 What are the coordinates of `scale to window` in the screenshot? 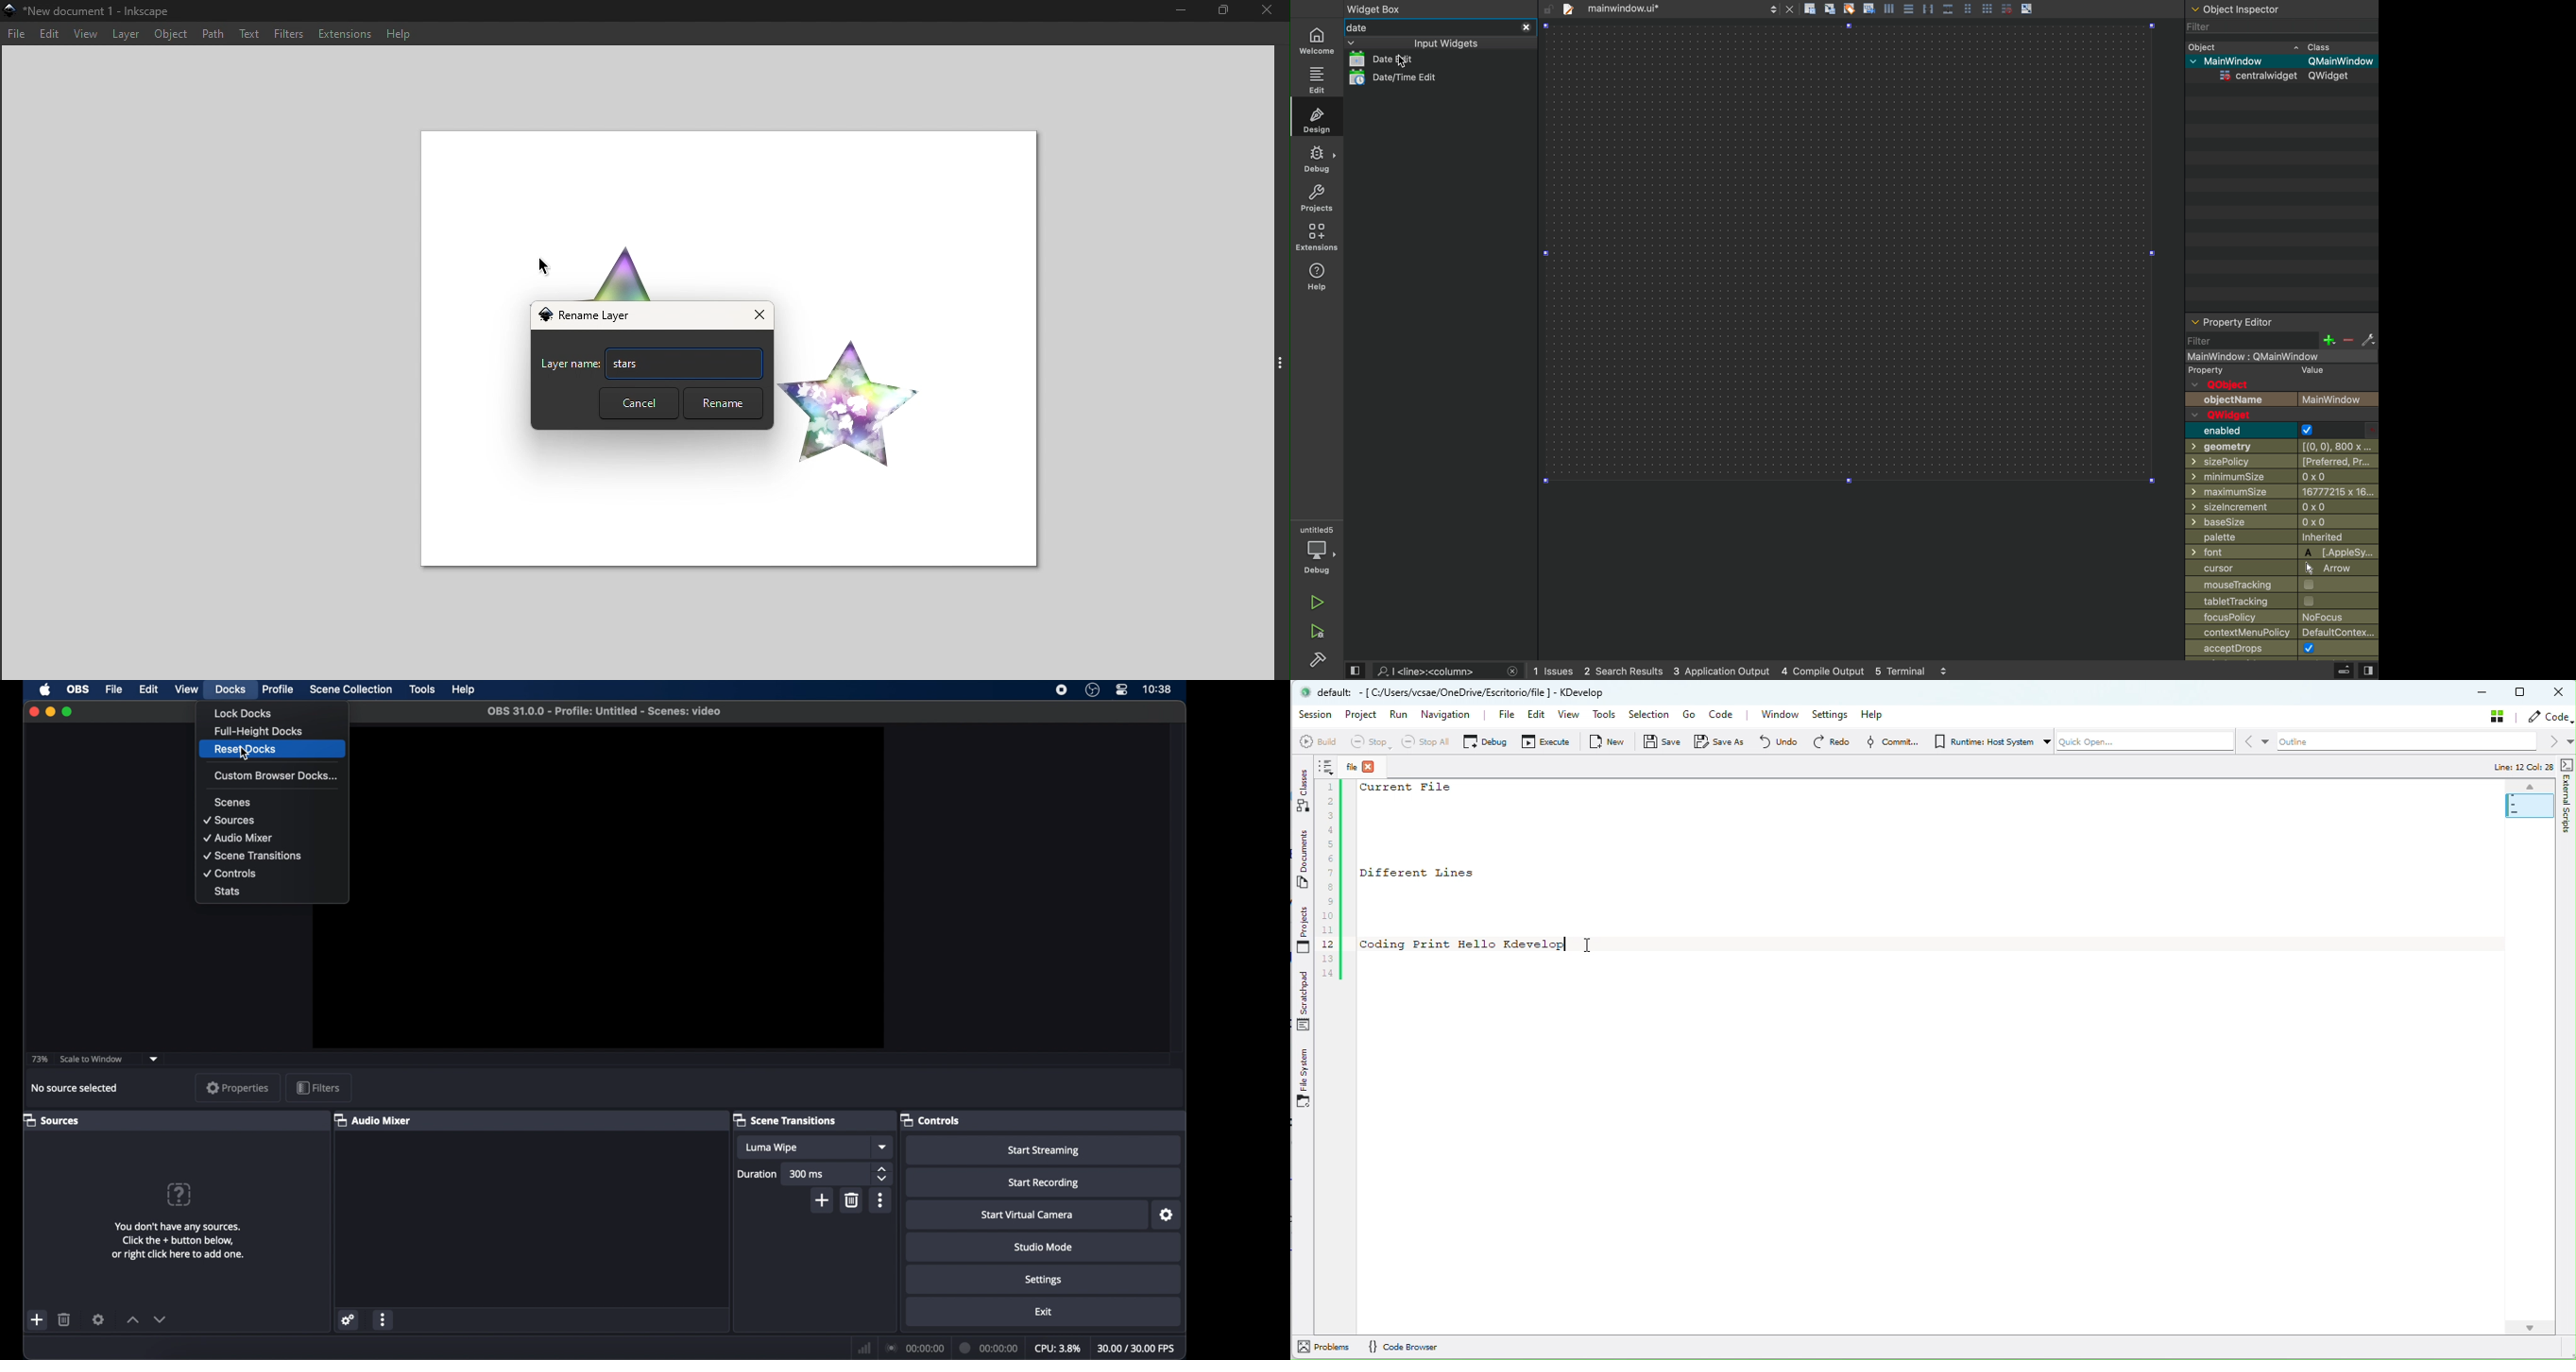 It's located at (93, 1058).